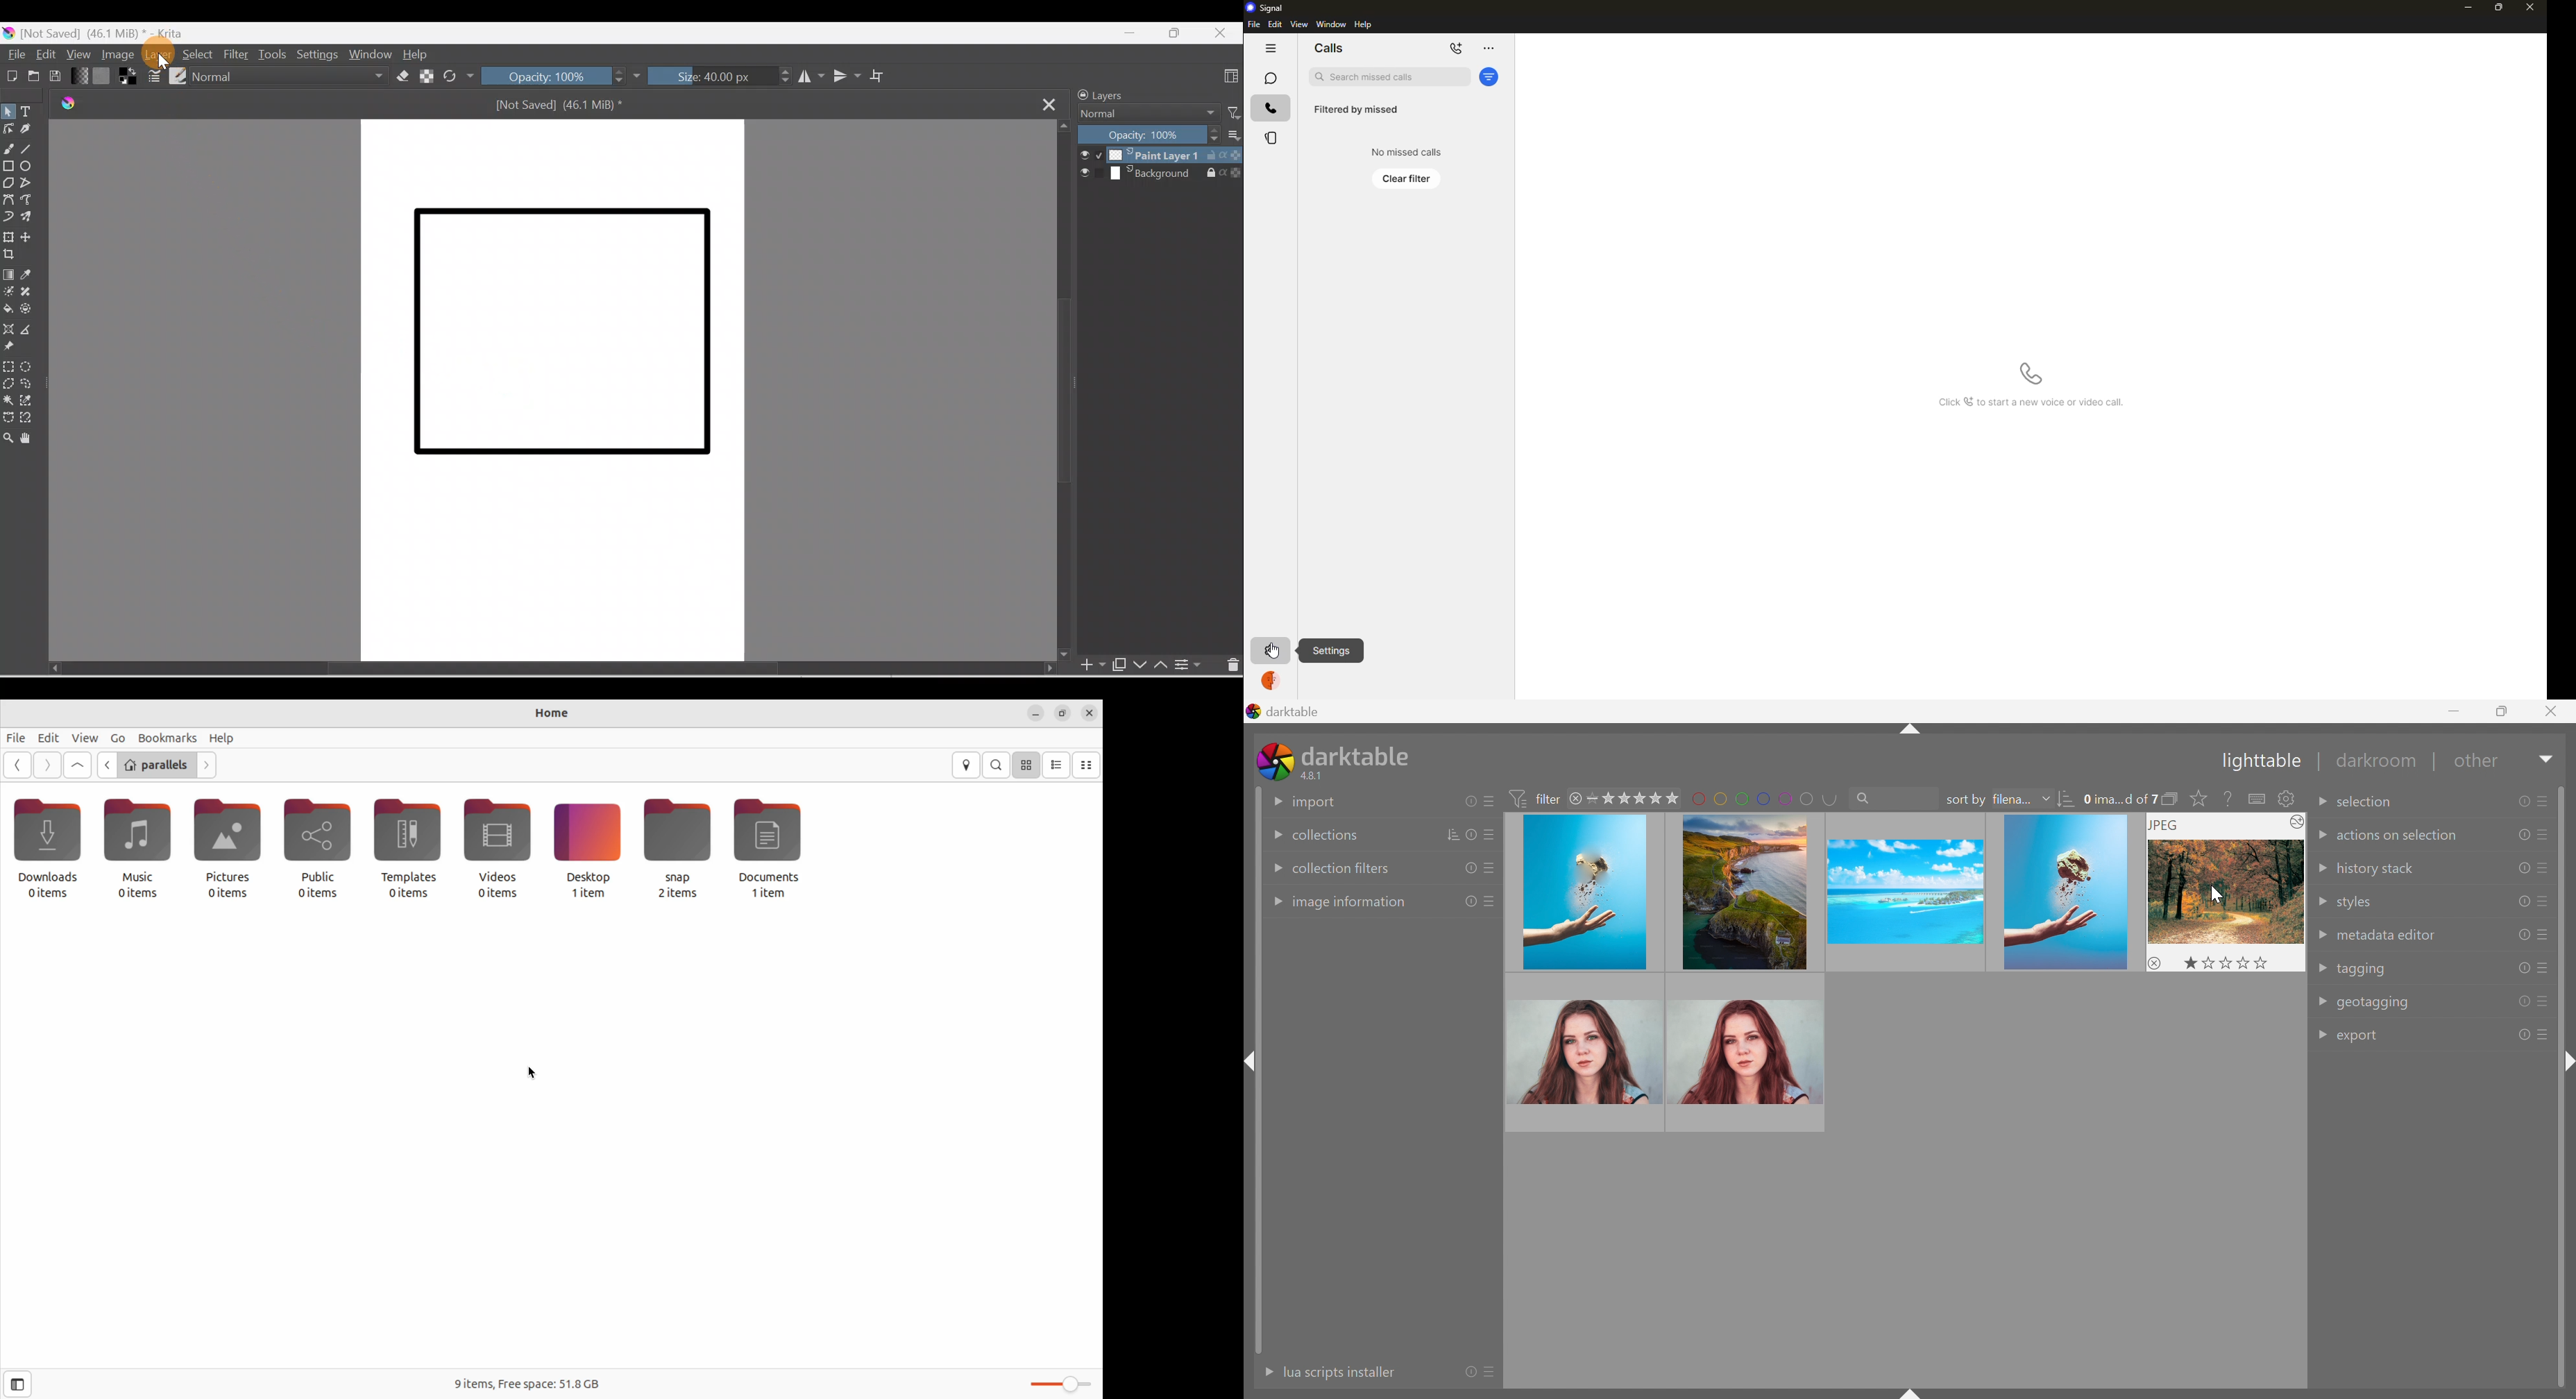 The image size is (2576, 1400). I want to click on Freehand selection tool, so click(32, 383).